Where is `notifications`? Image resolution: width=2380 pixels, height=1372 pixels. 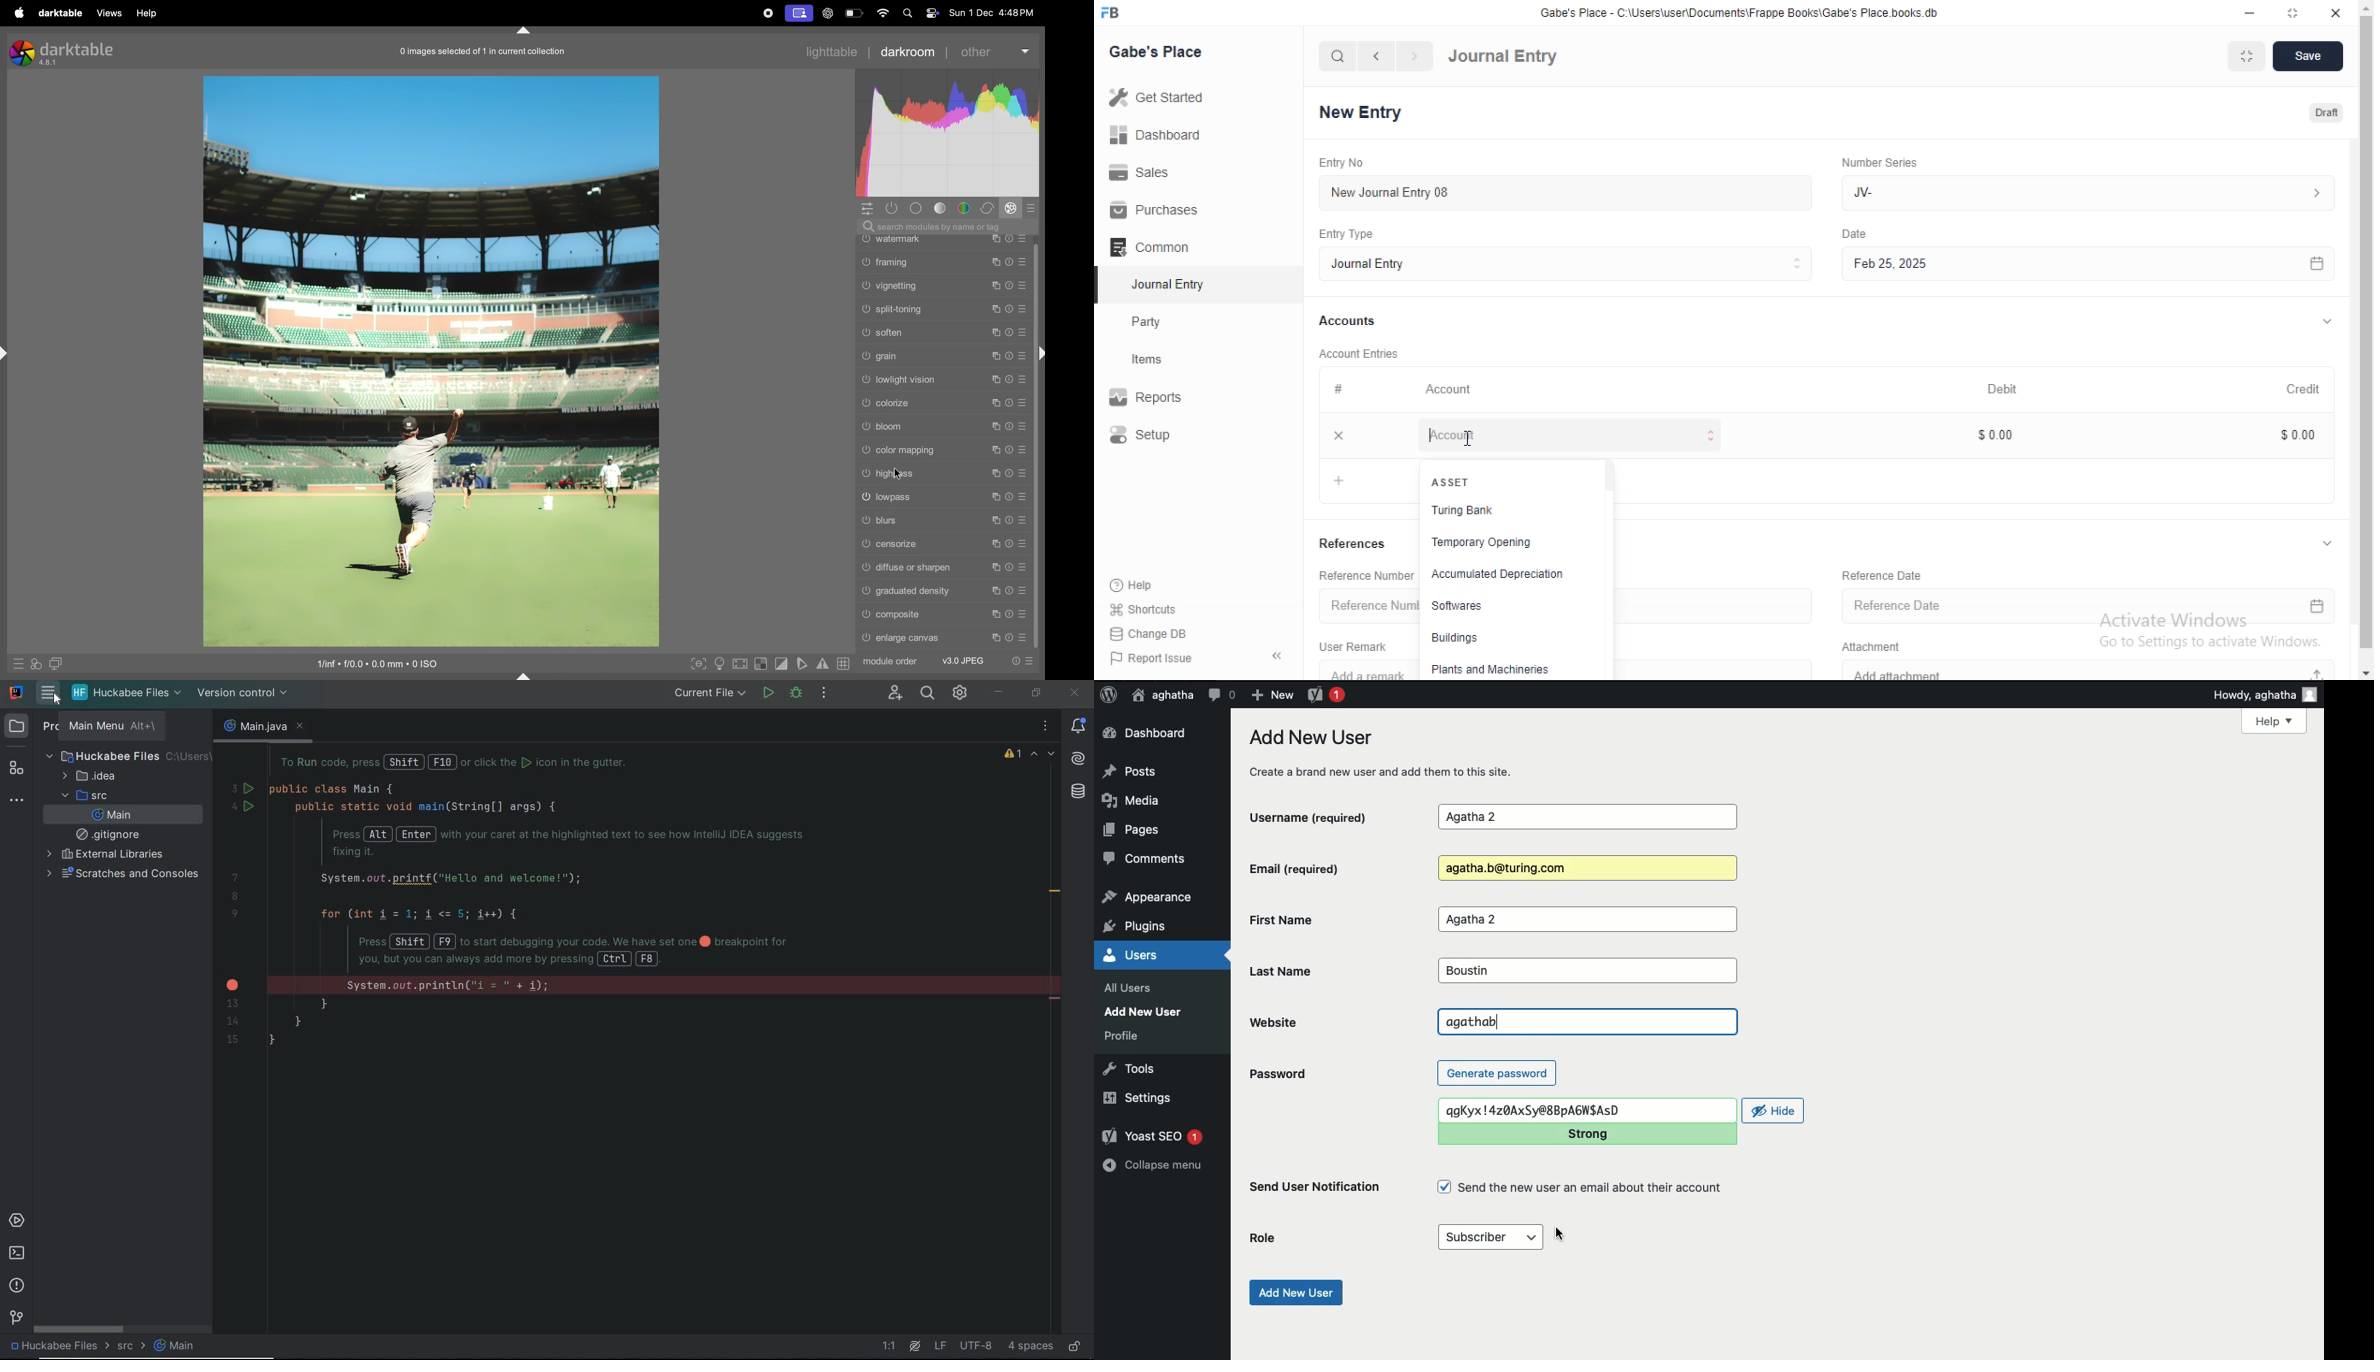
notifications is located at coordinates (1081, 727).